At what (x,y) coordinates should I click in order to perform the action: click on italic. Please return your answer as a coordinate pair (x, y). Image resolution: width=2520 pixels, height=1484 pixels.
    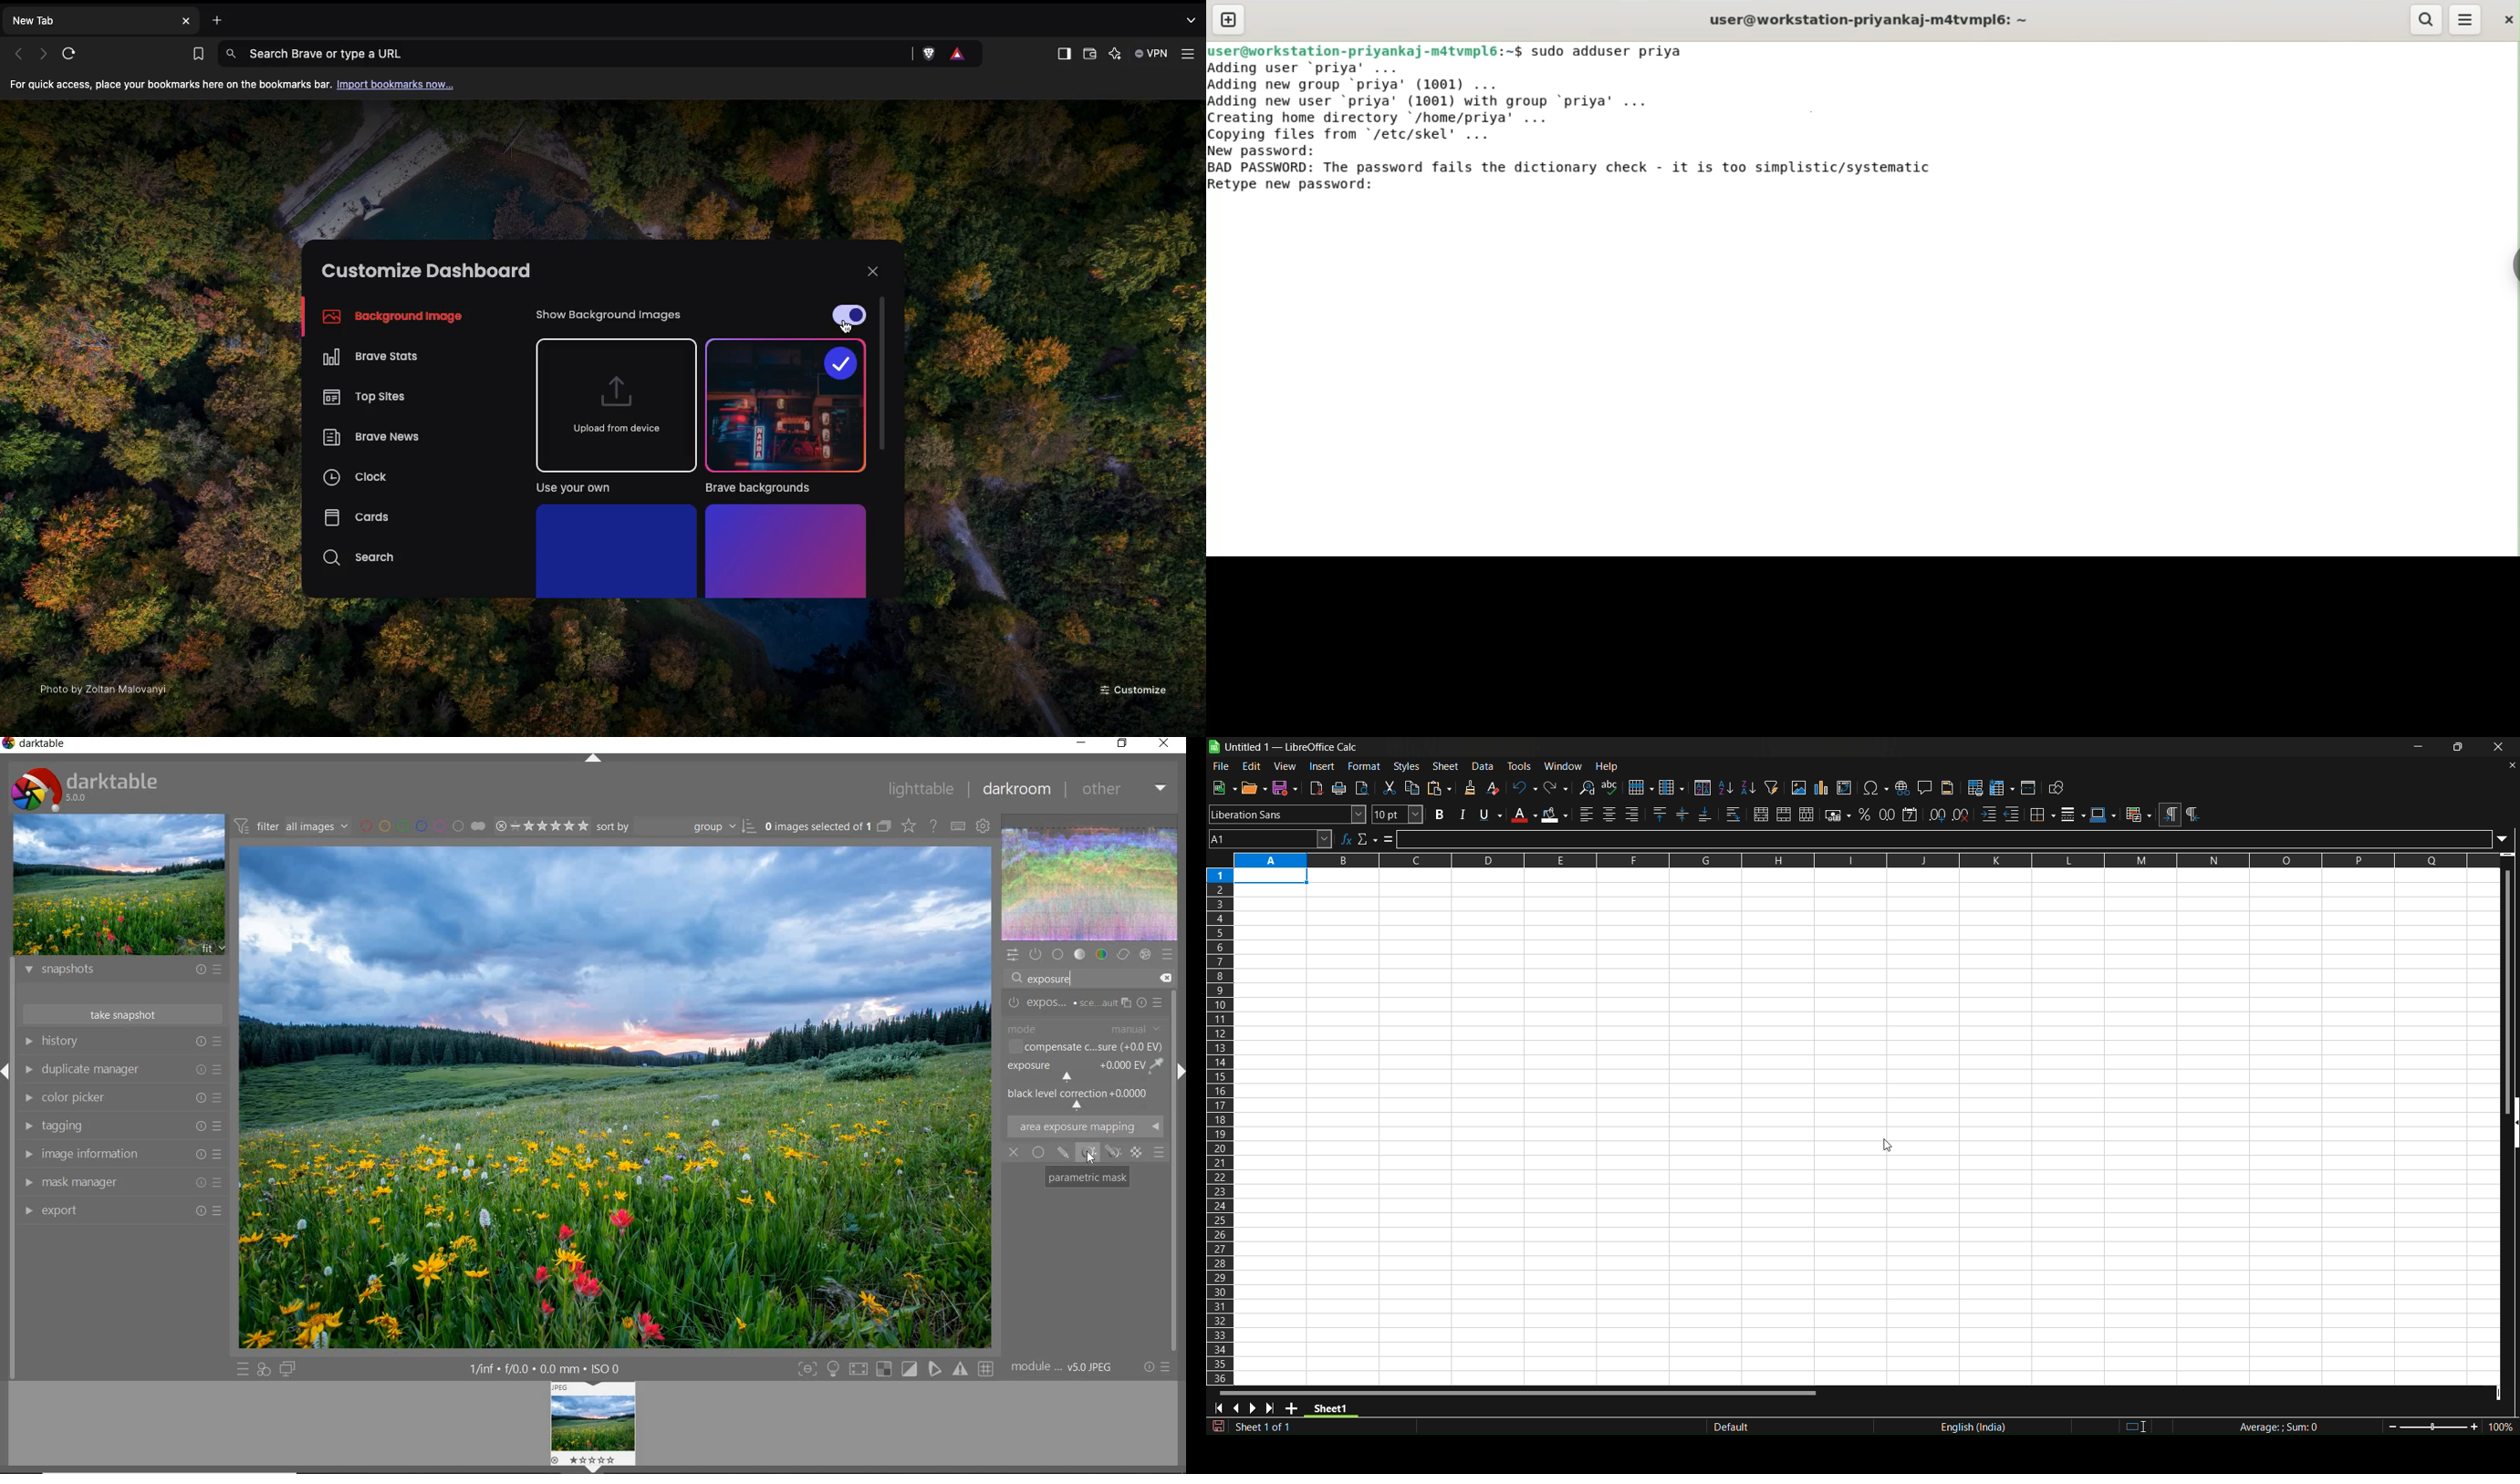
    Looking at the image, I should click on (1461, 814).